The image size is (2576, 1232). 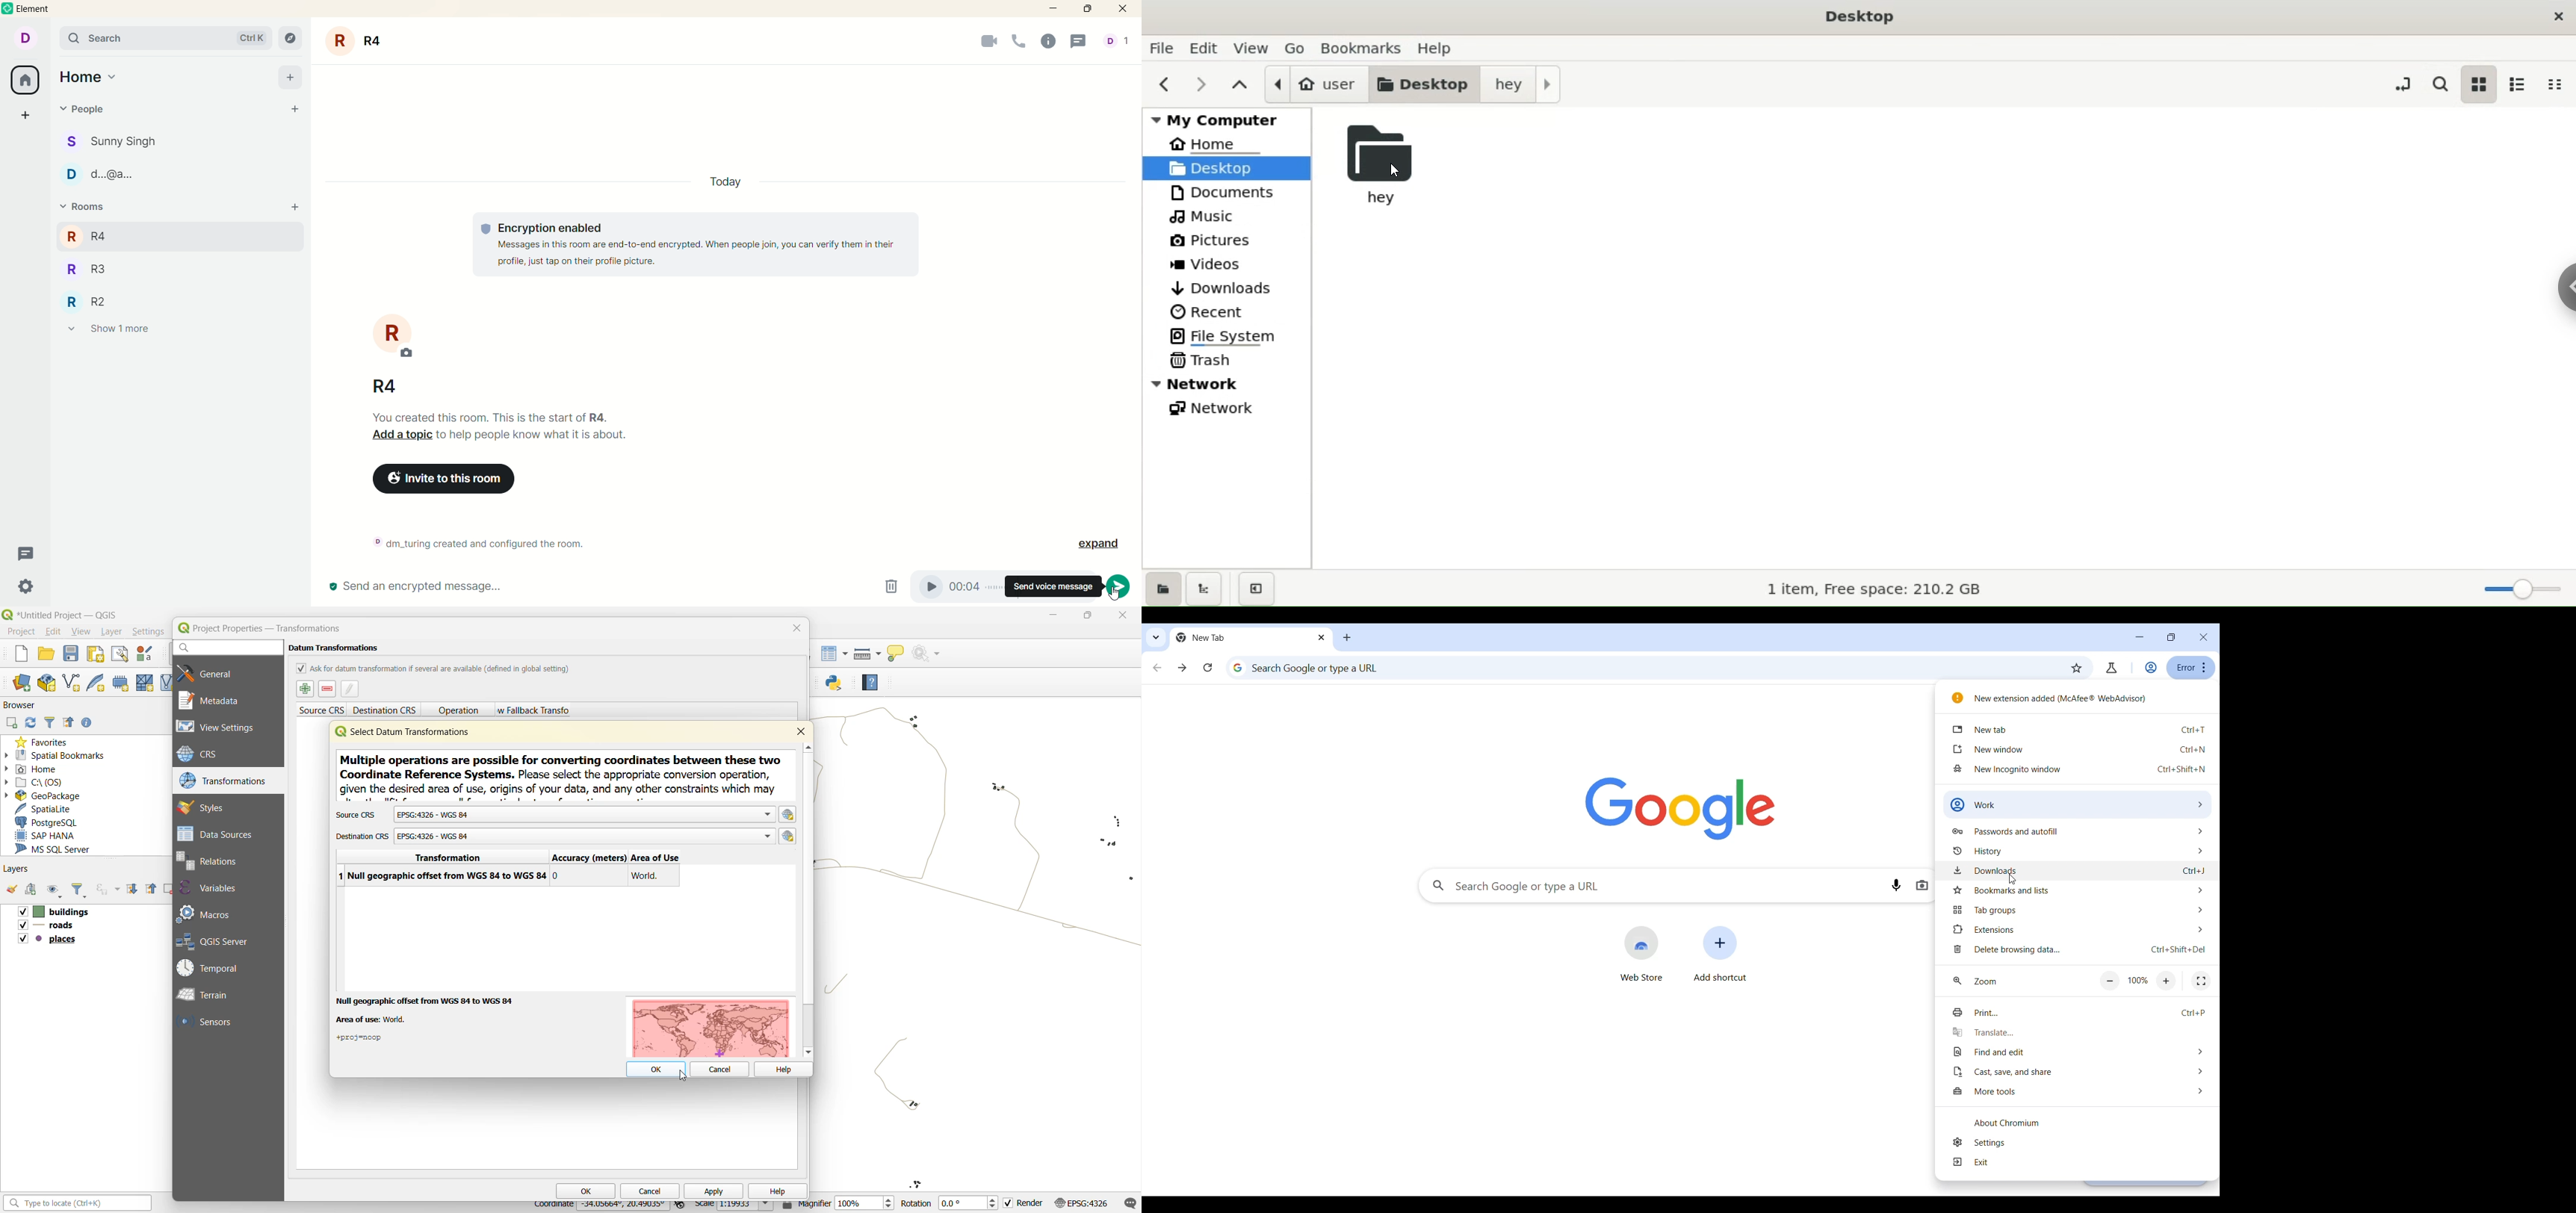 I want to click on account, so click(x=29, y=39).